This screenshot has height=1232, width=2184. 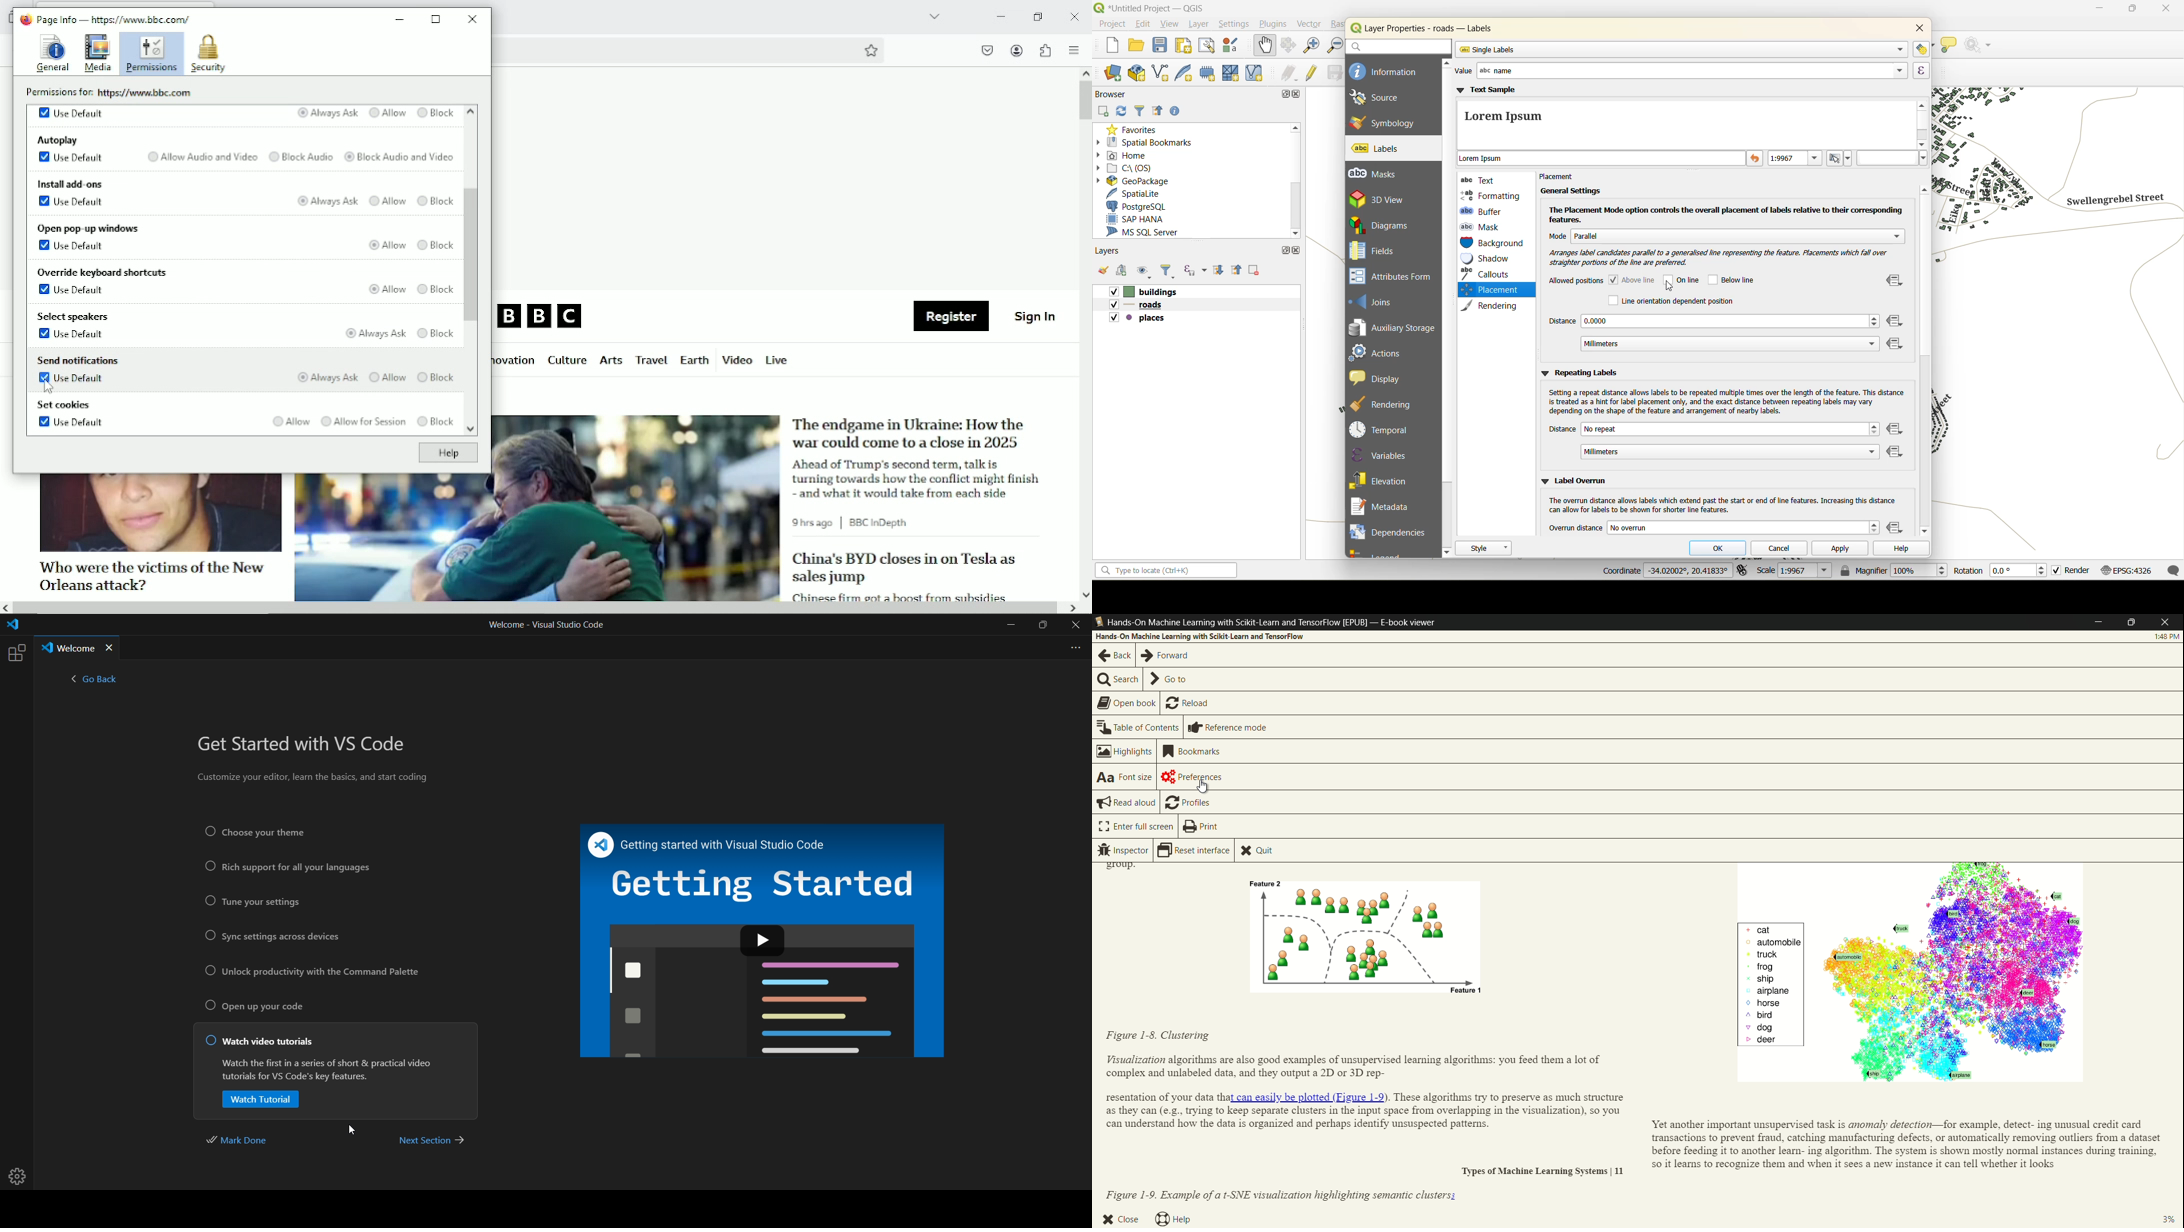 I want to click on shadow, so click(x=1492, y=259).